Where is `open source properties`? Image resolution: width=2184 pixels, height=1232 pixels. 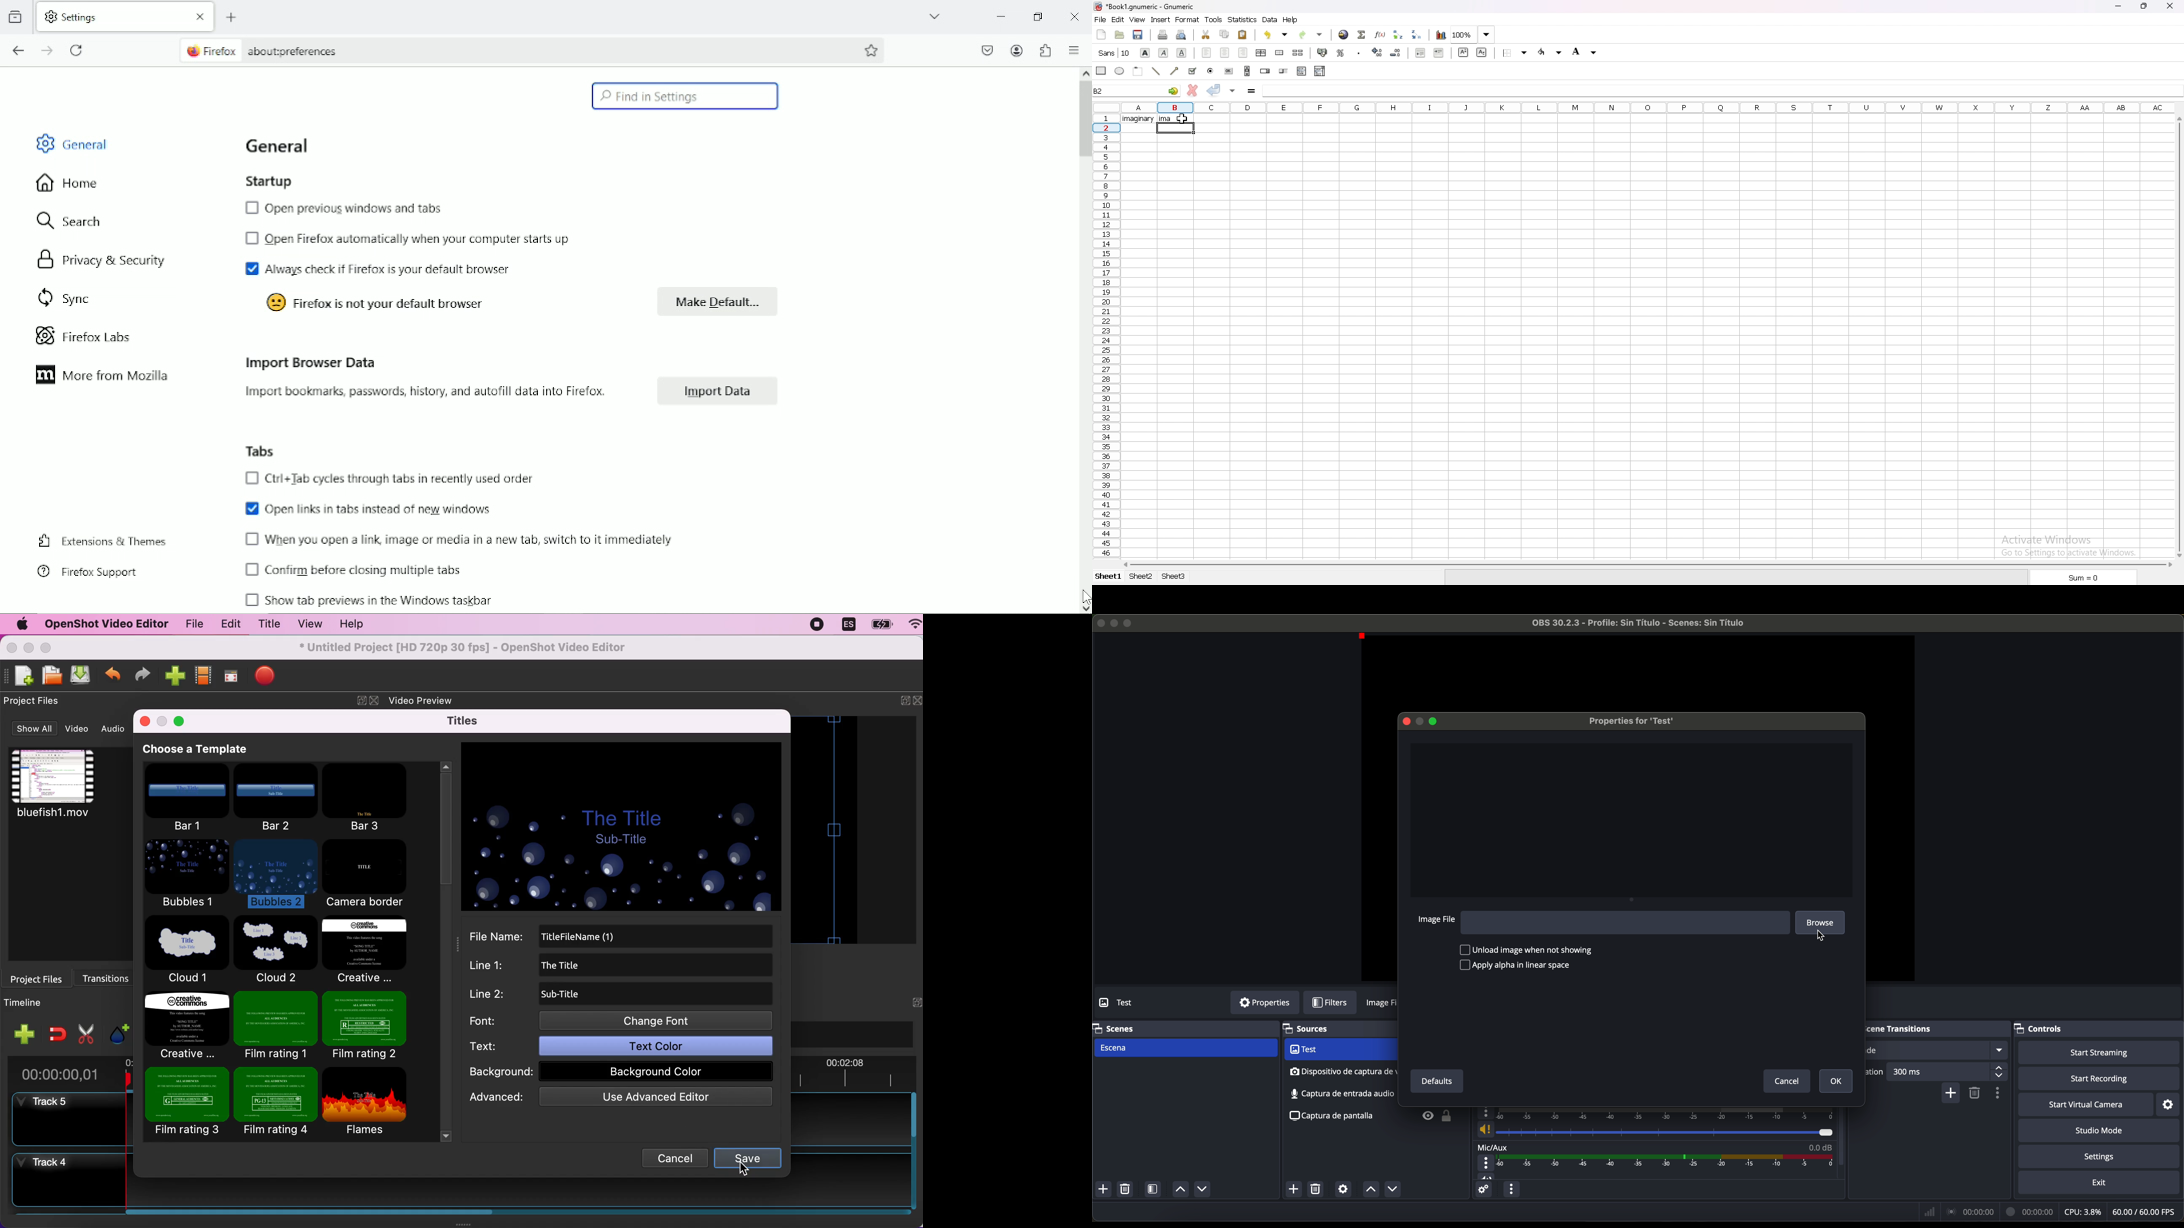
open source properties is located at coordinates (1343, 1190).